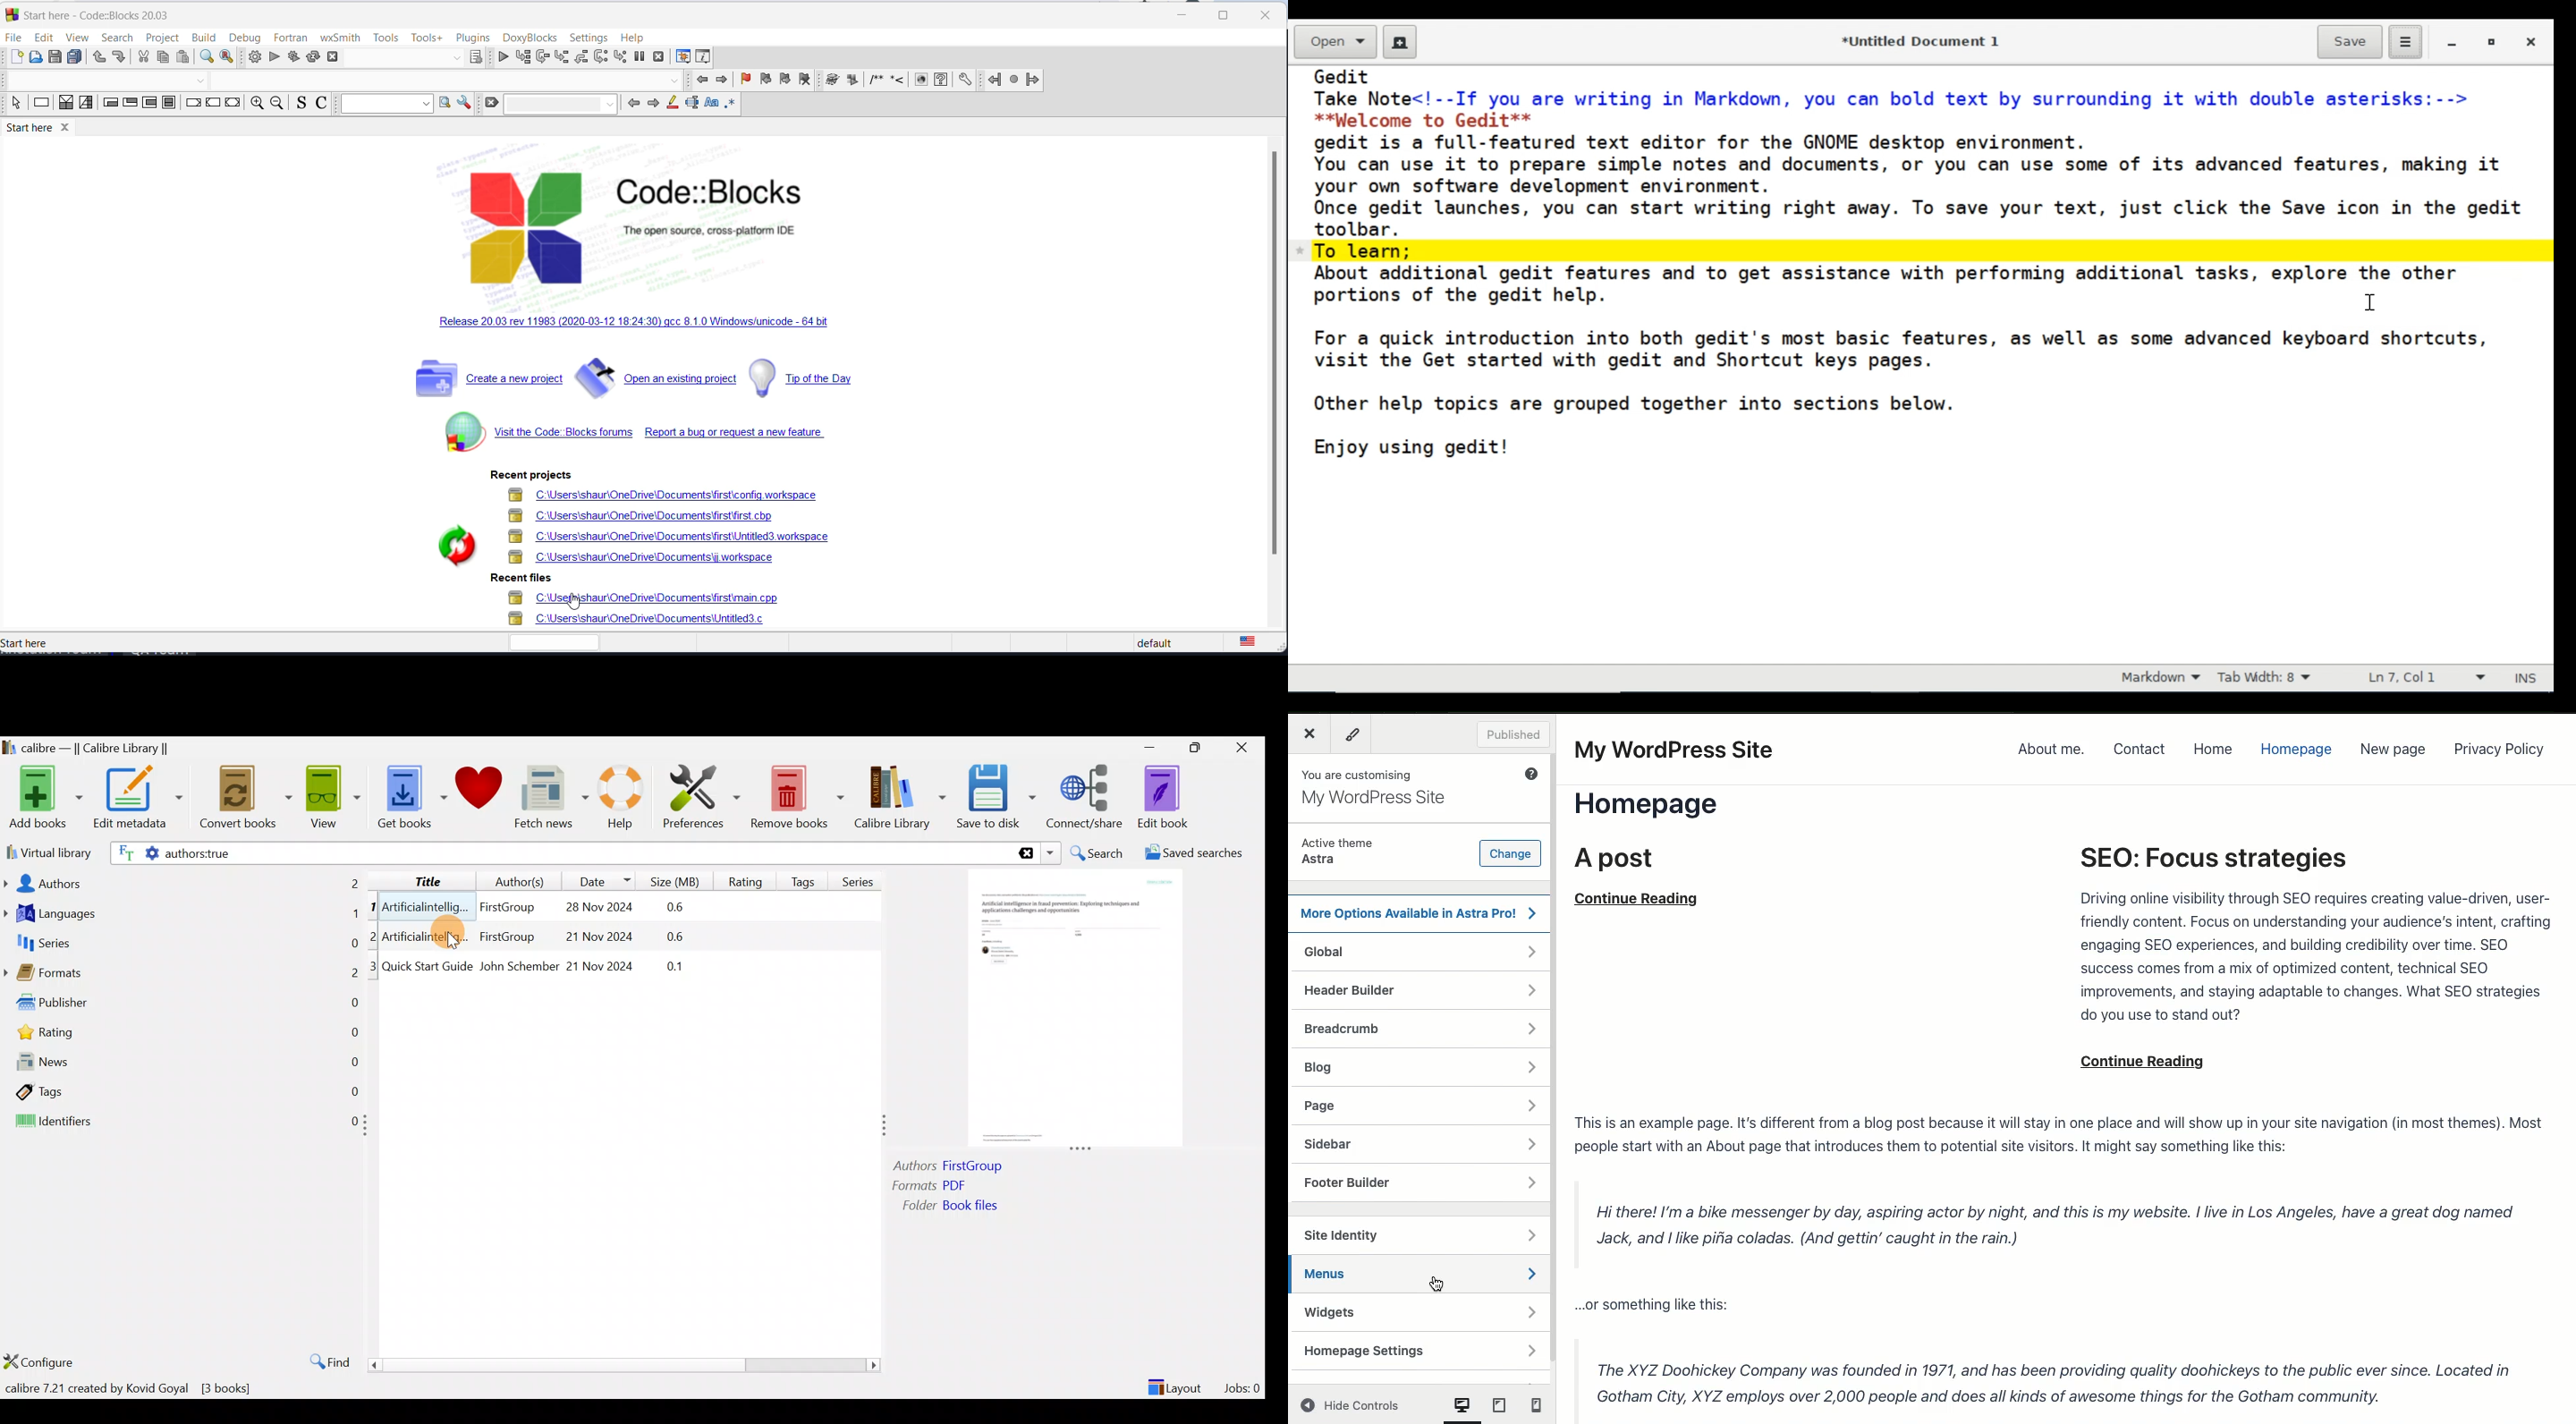 Image resolution: width=2576 pixels, height=1428 pixels. I want to click on plugins, so click(473, 37).